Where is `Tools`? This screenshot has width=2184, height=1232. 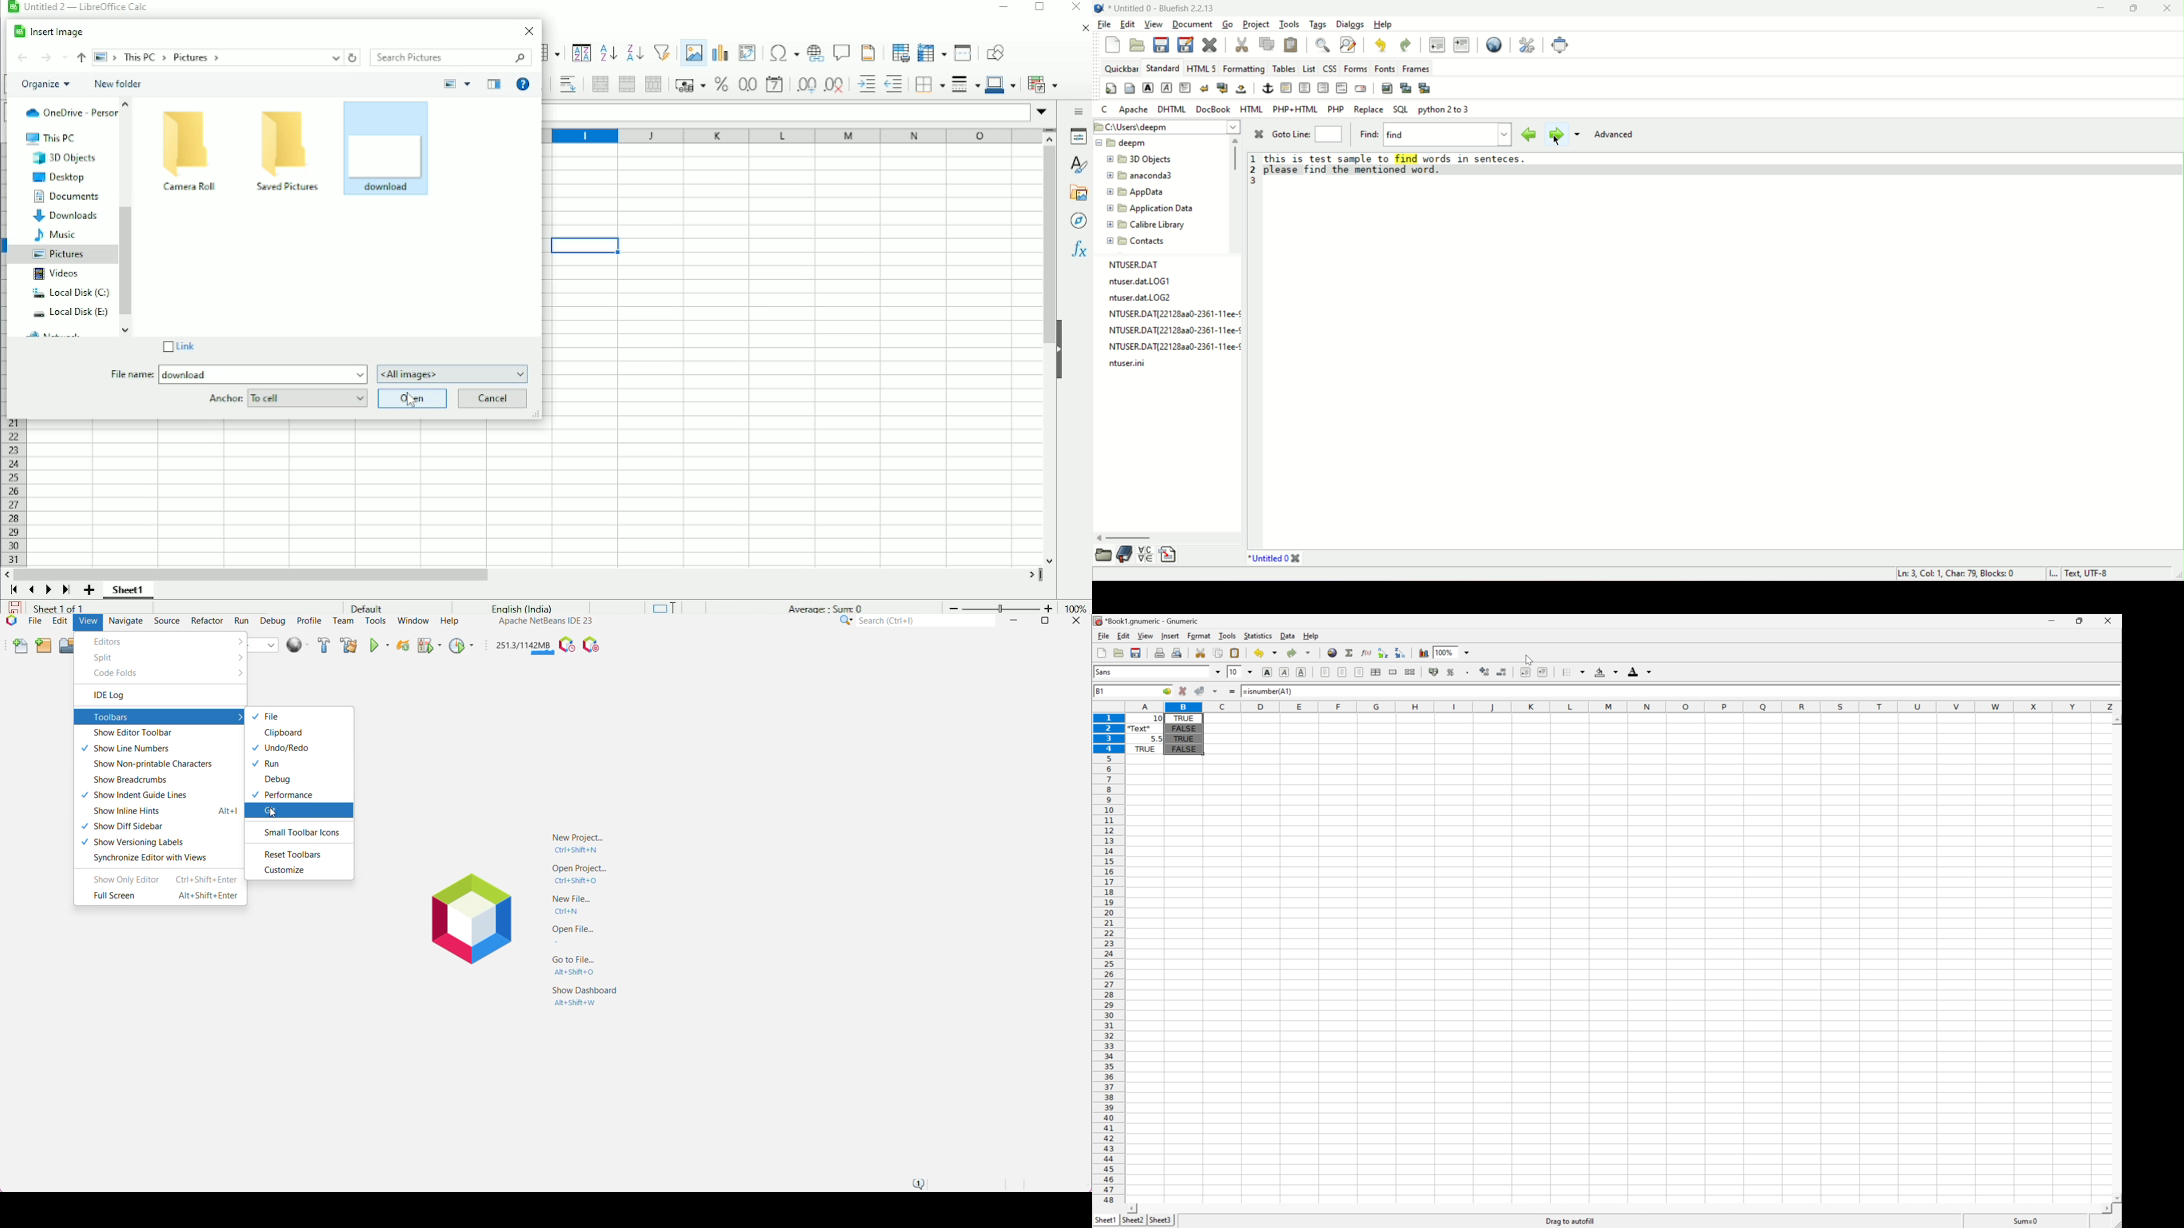
Tools is located at coordinates (1228, 635).